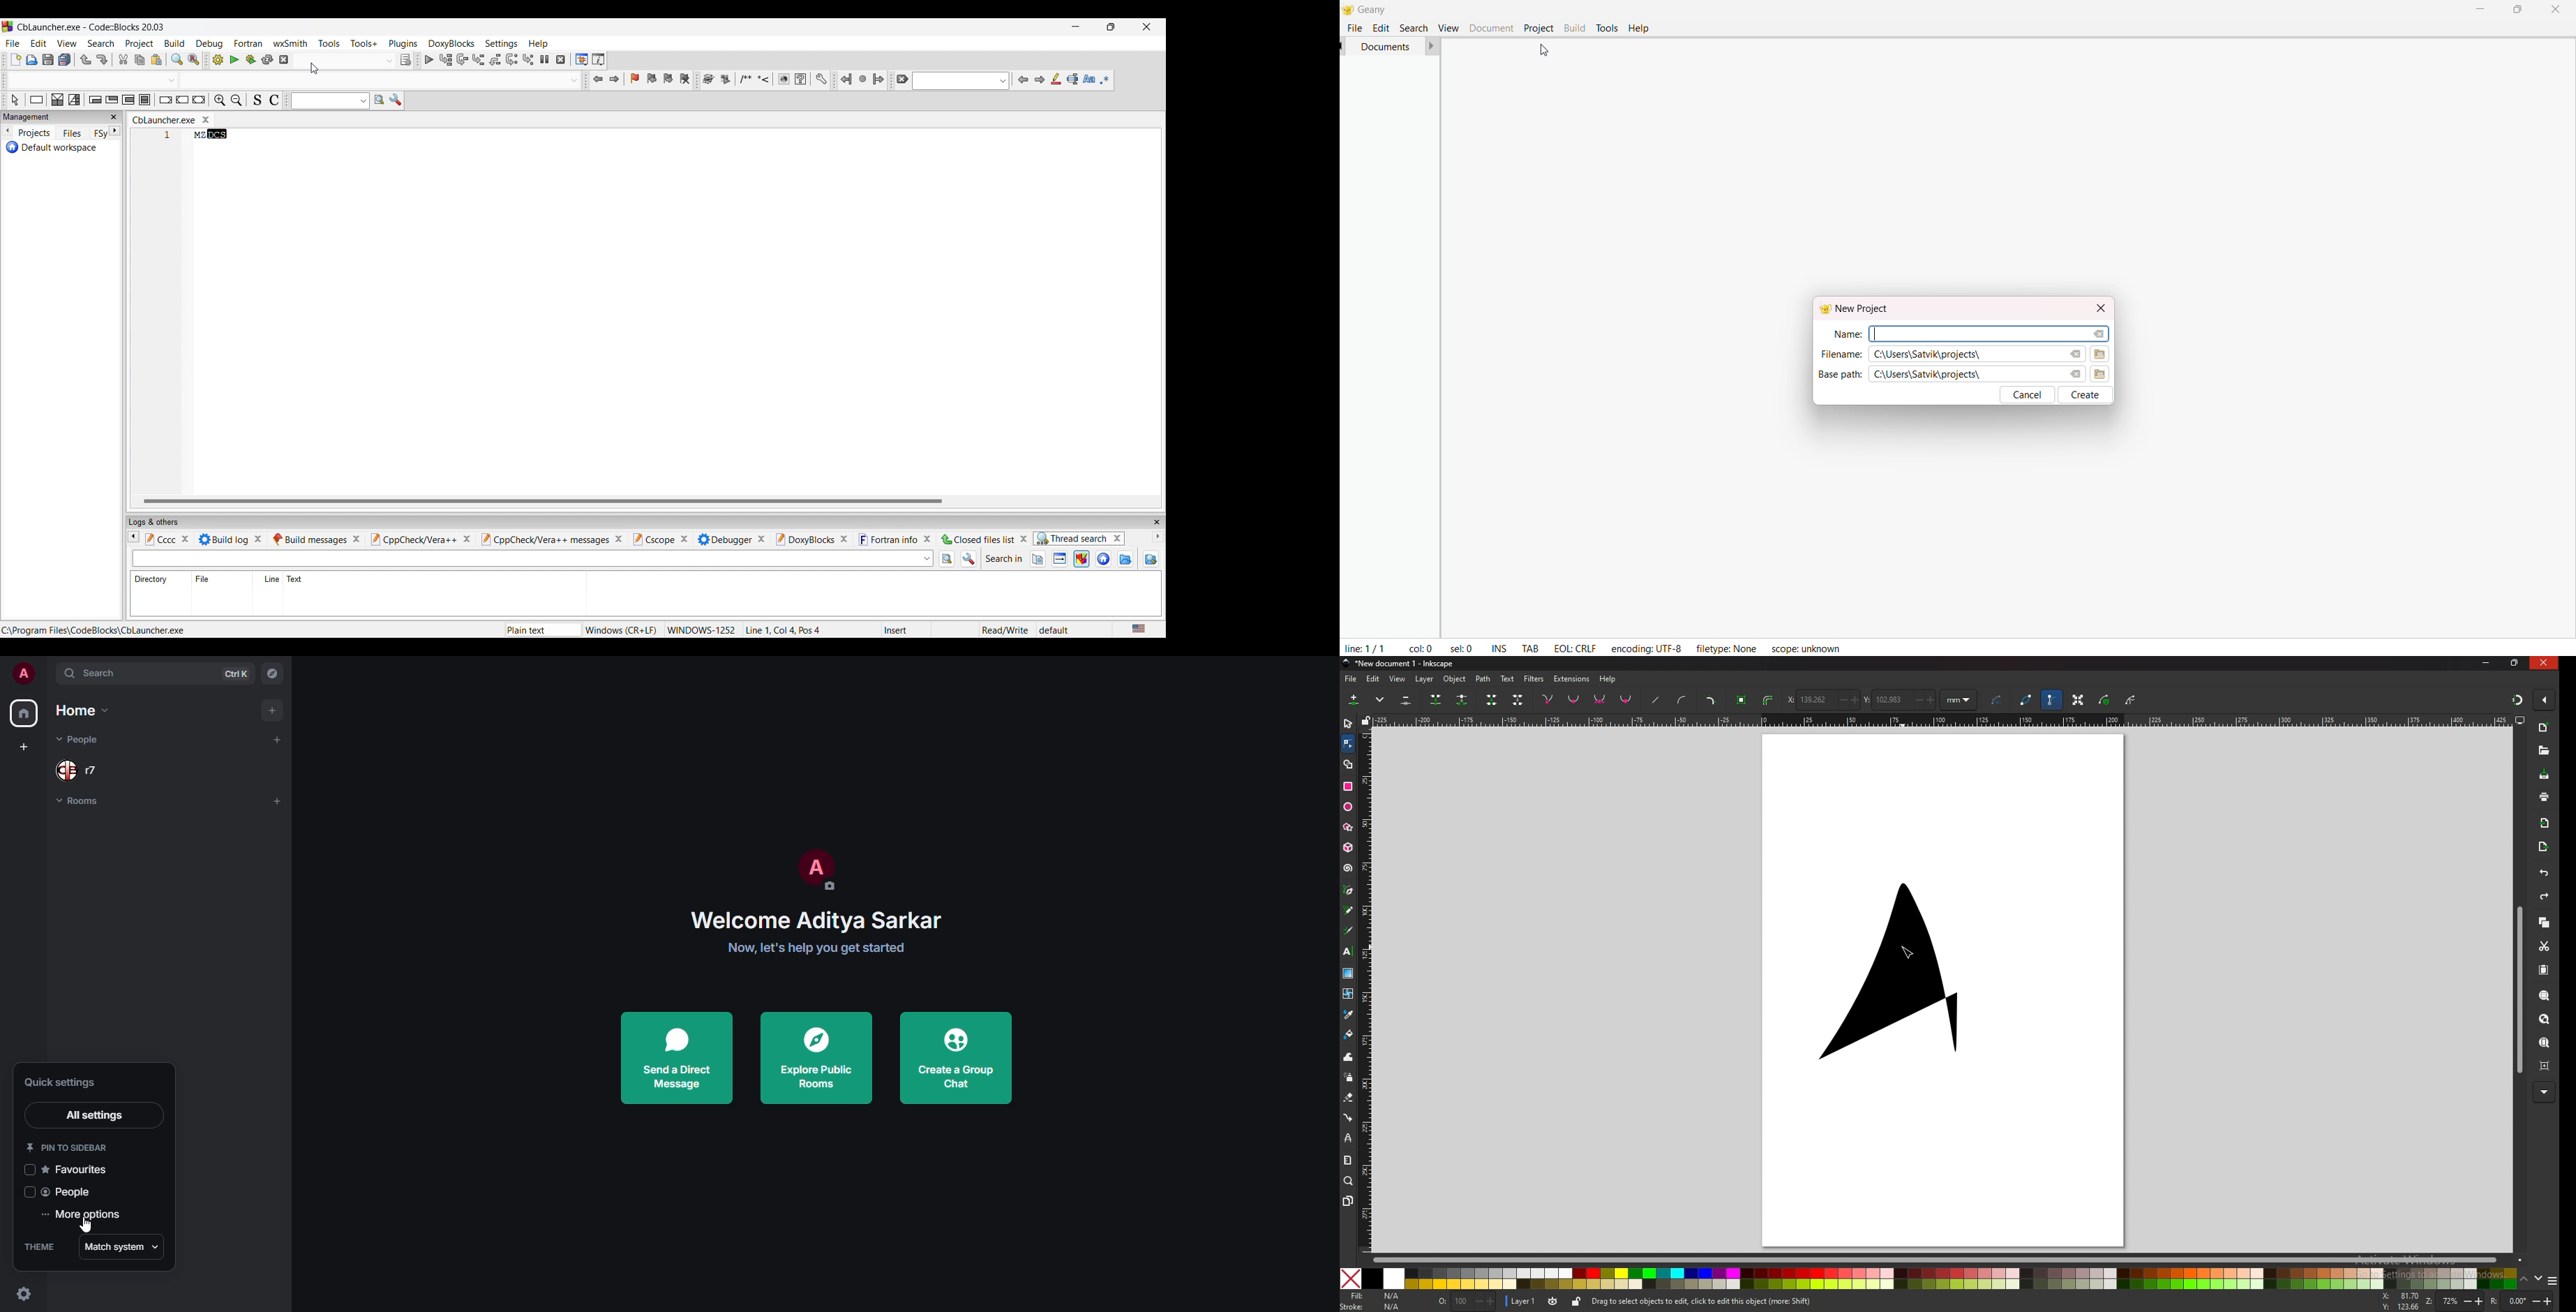 This screenshot has width=2576, height=1316. Describe the element at coordinates (296, 81) in the screenshot. I see `Text box with options` at that location.